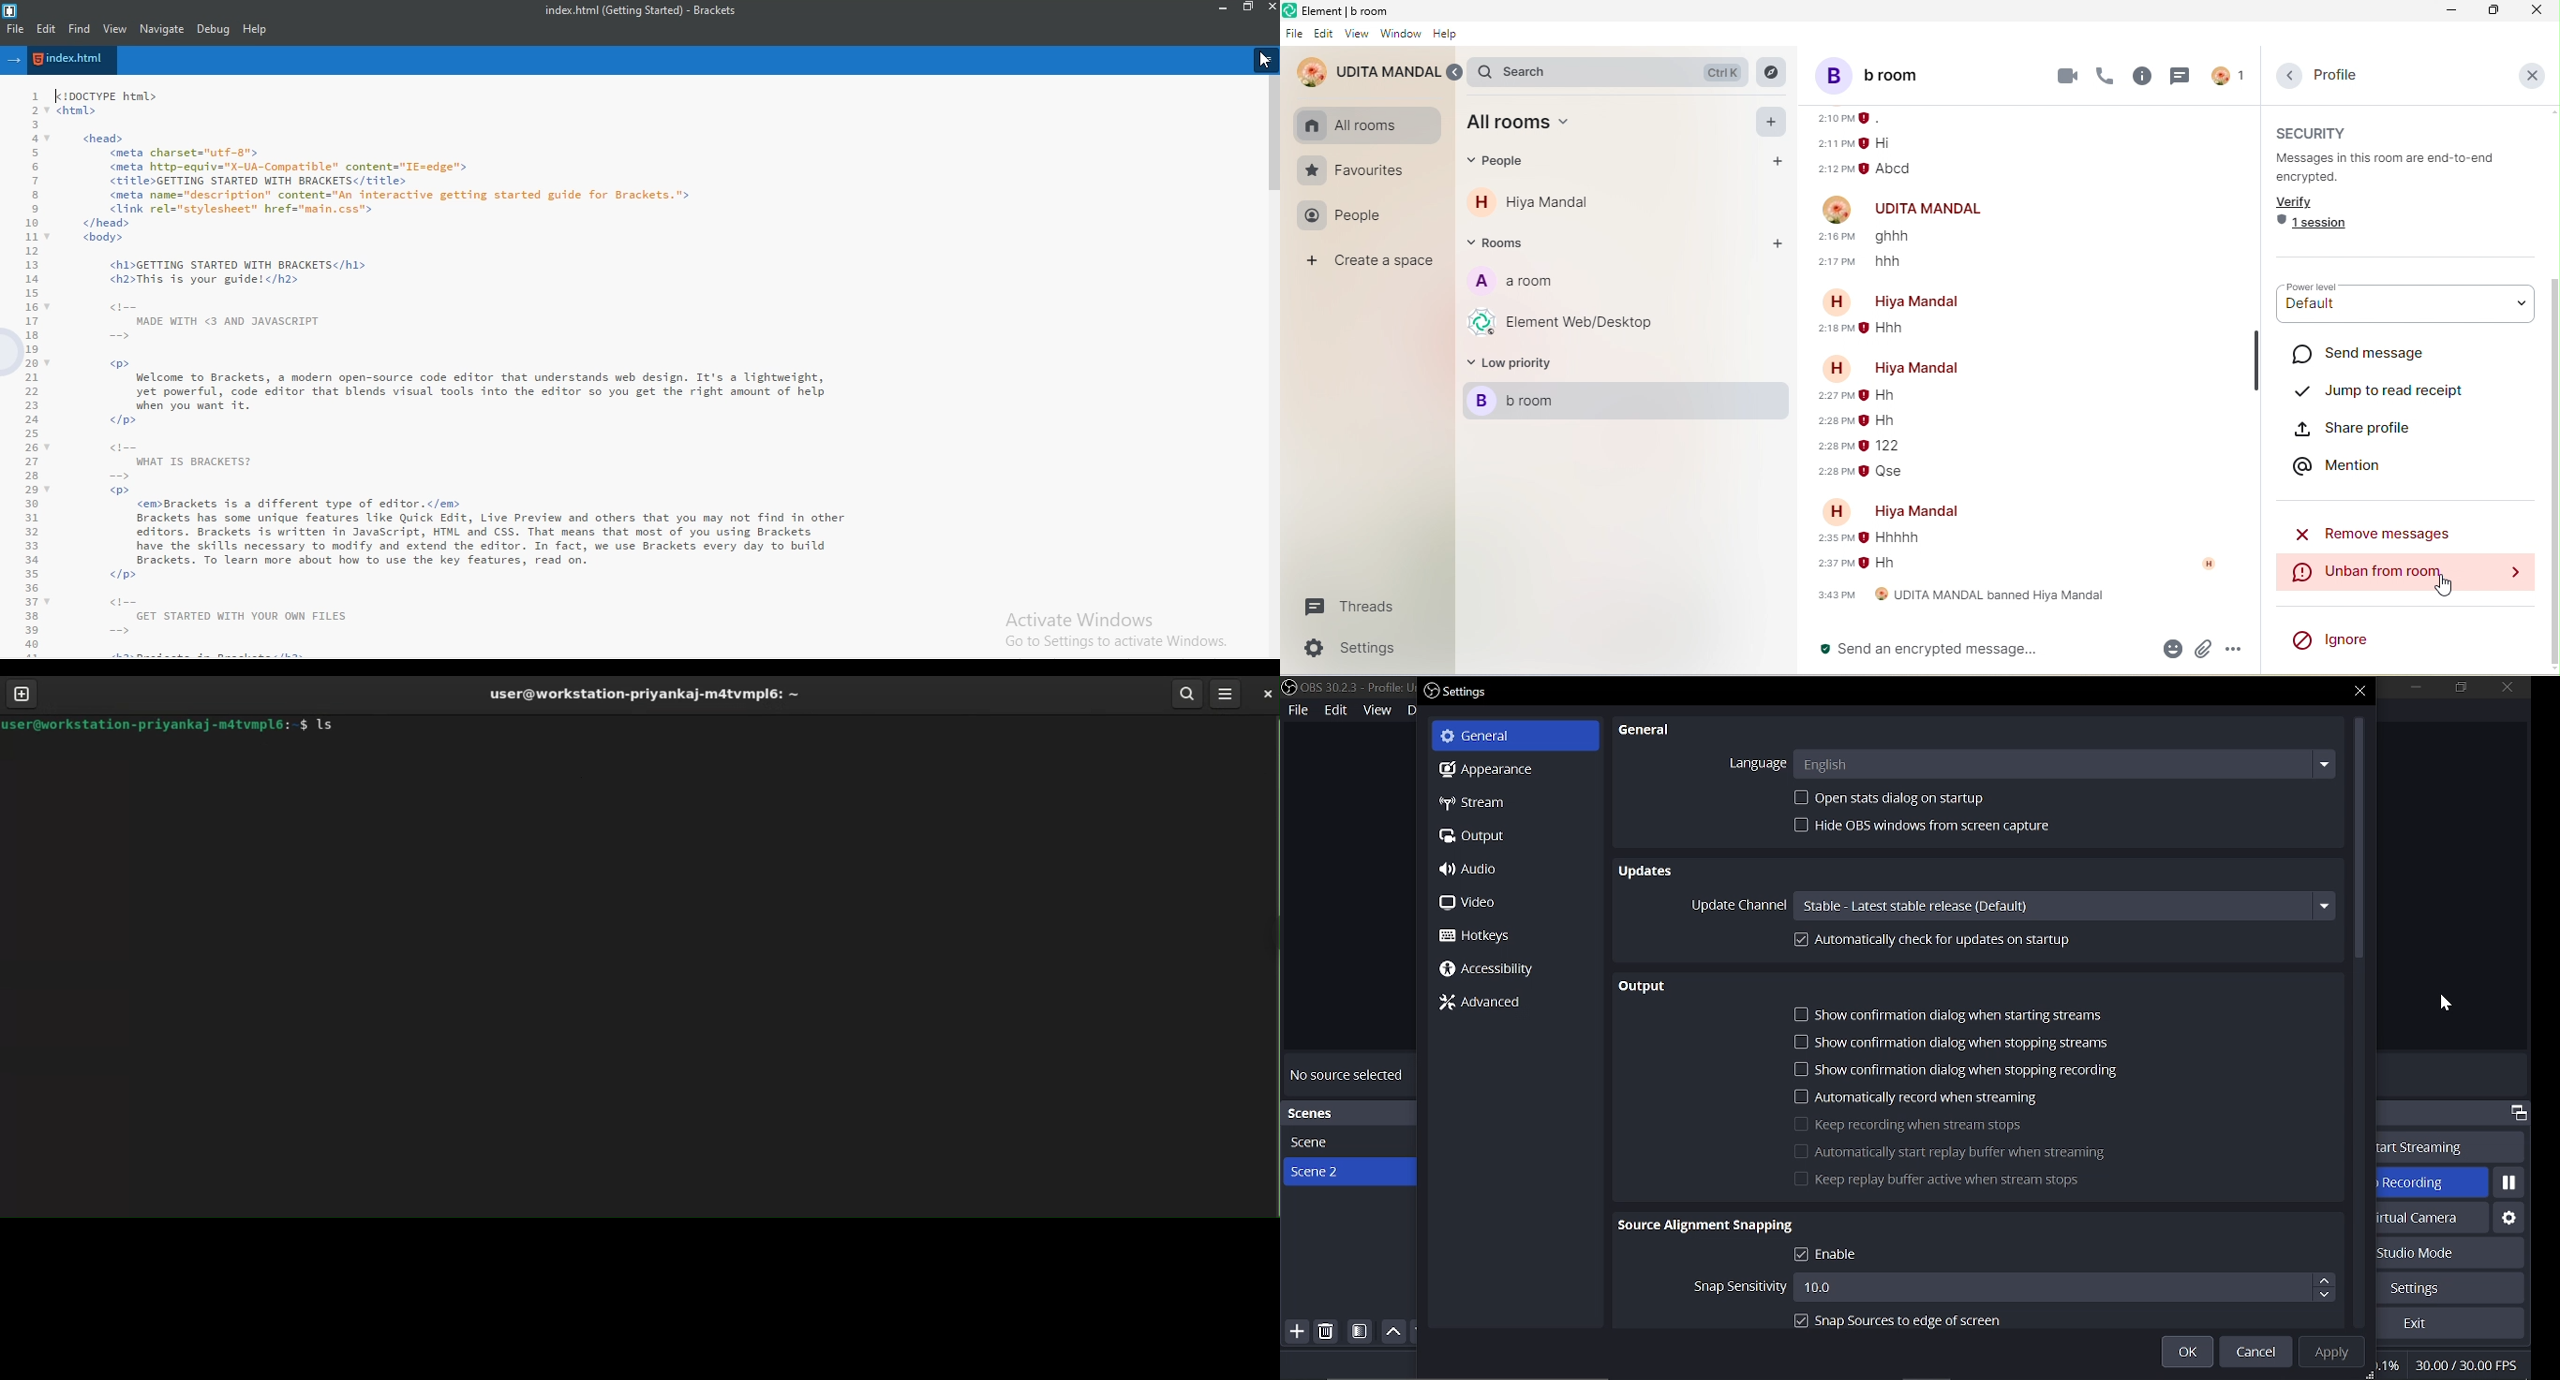  Describe the element at coordinates (2216, 565) in the screenshot. I see `account` at that location.